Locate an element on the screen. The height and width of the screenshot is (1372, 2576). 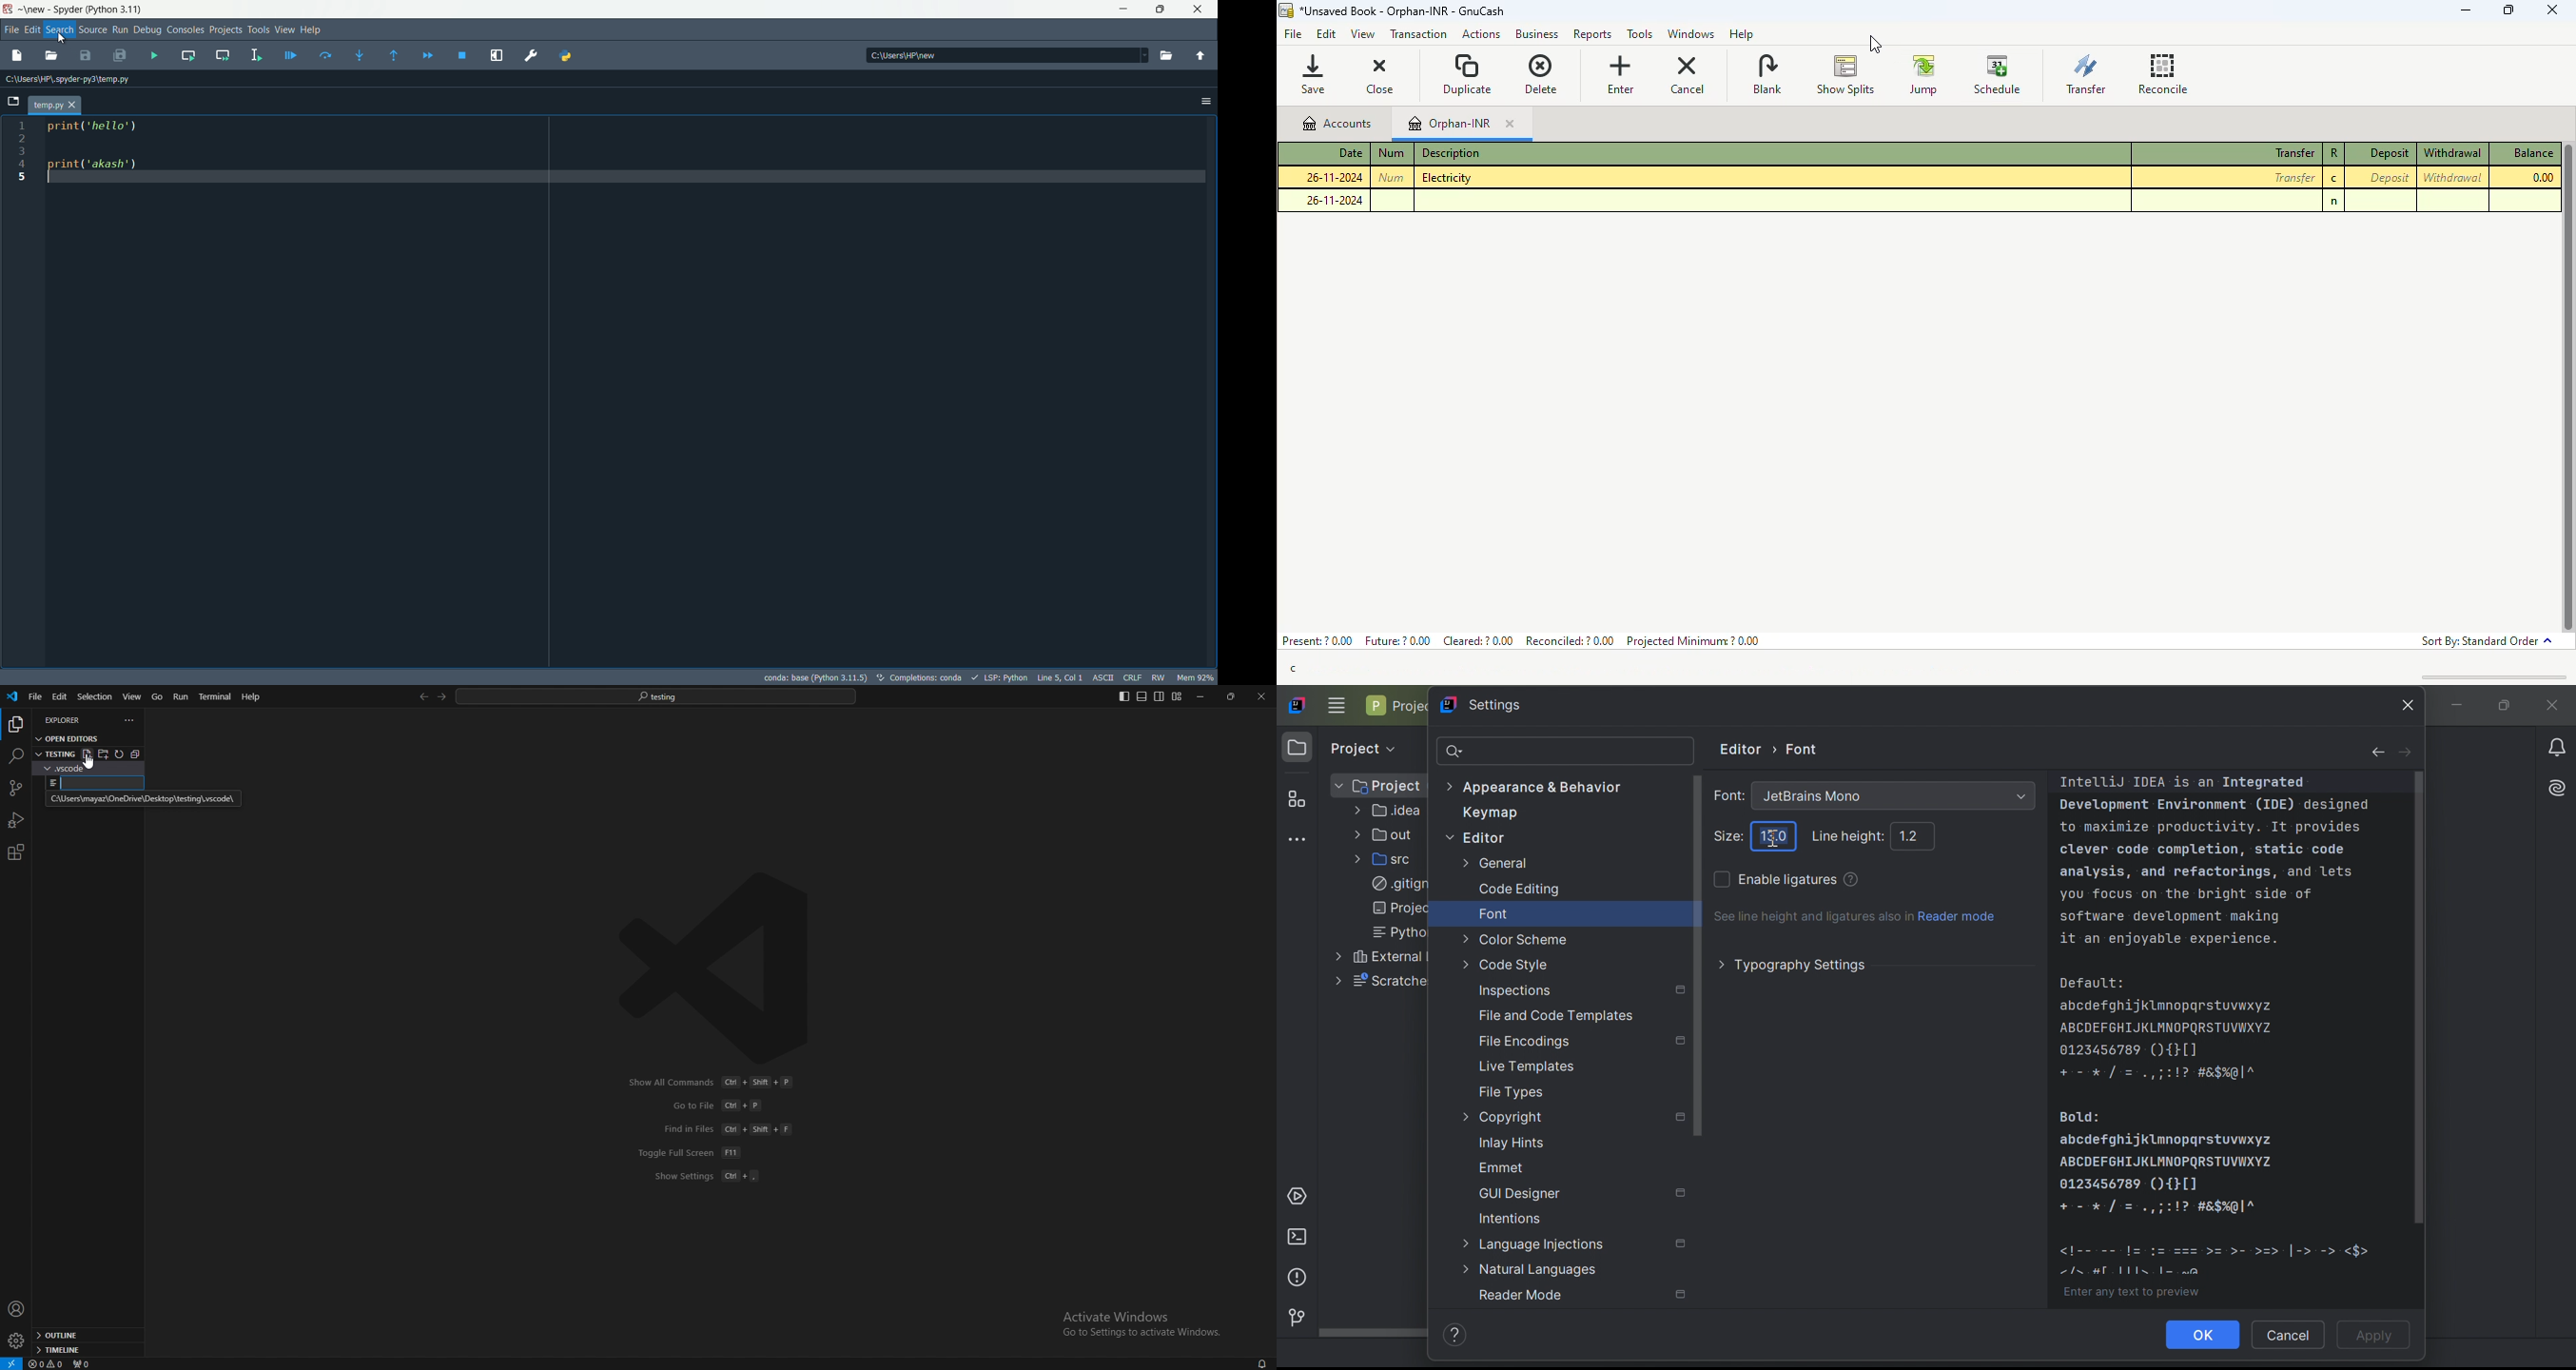
continue execution untill next function is located at coordinates (425, 55).